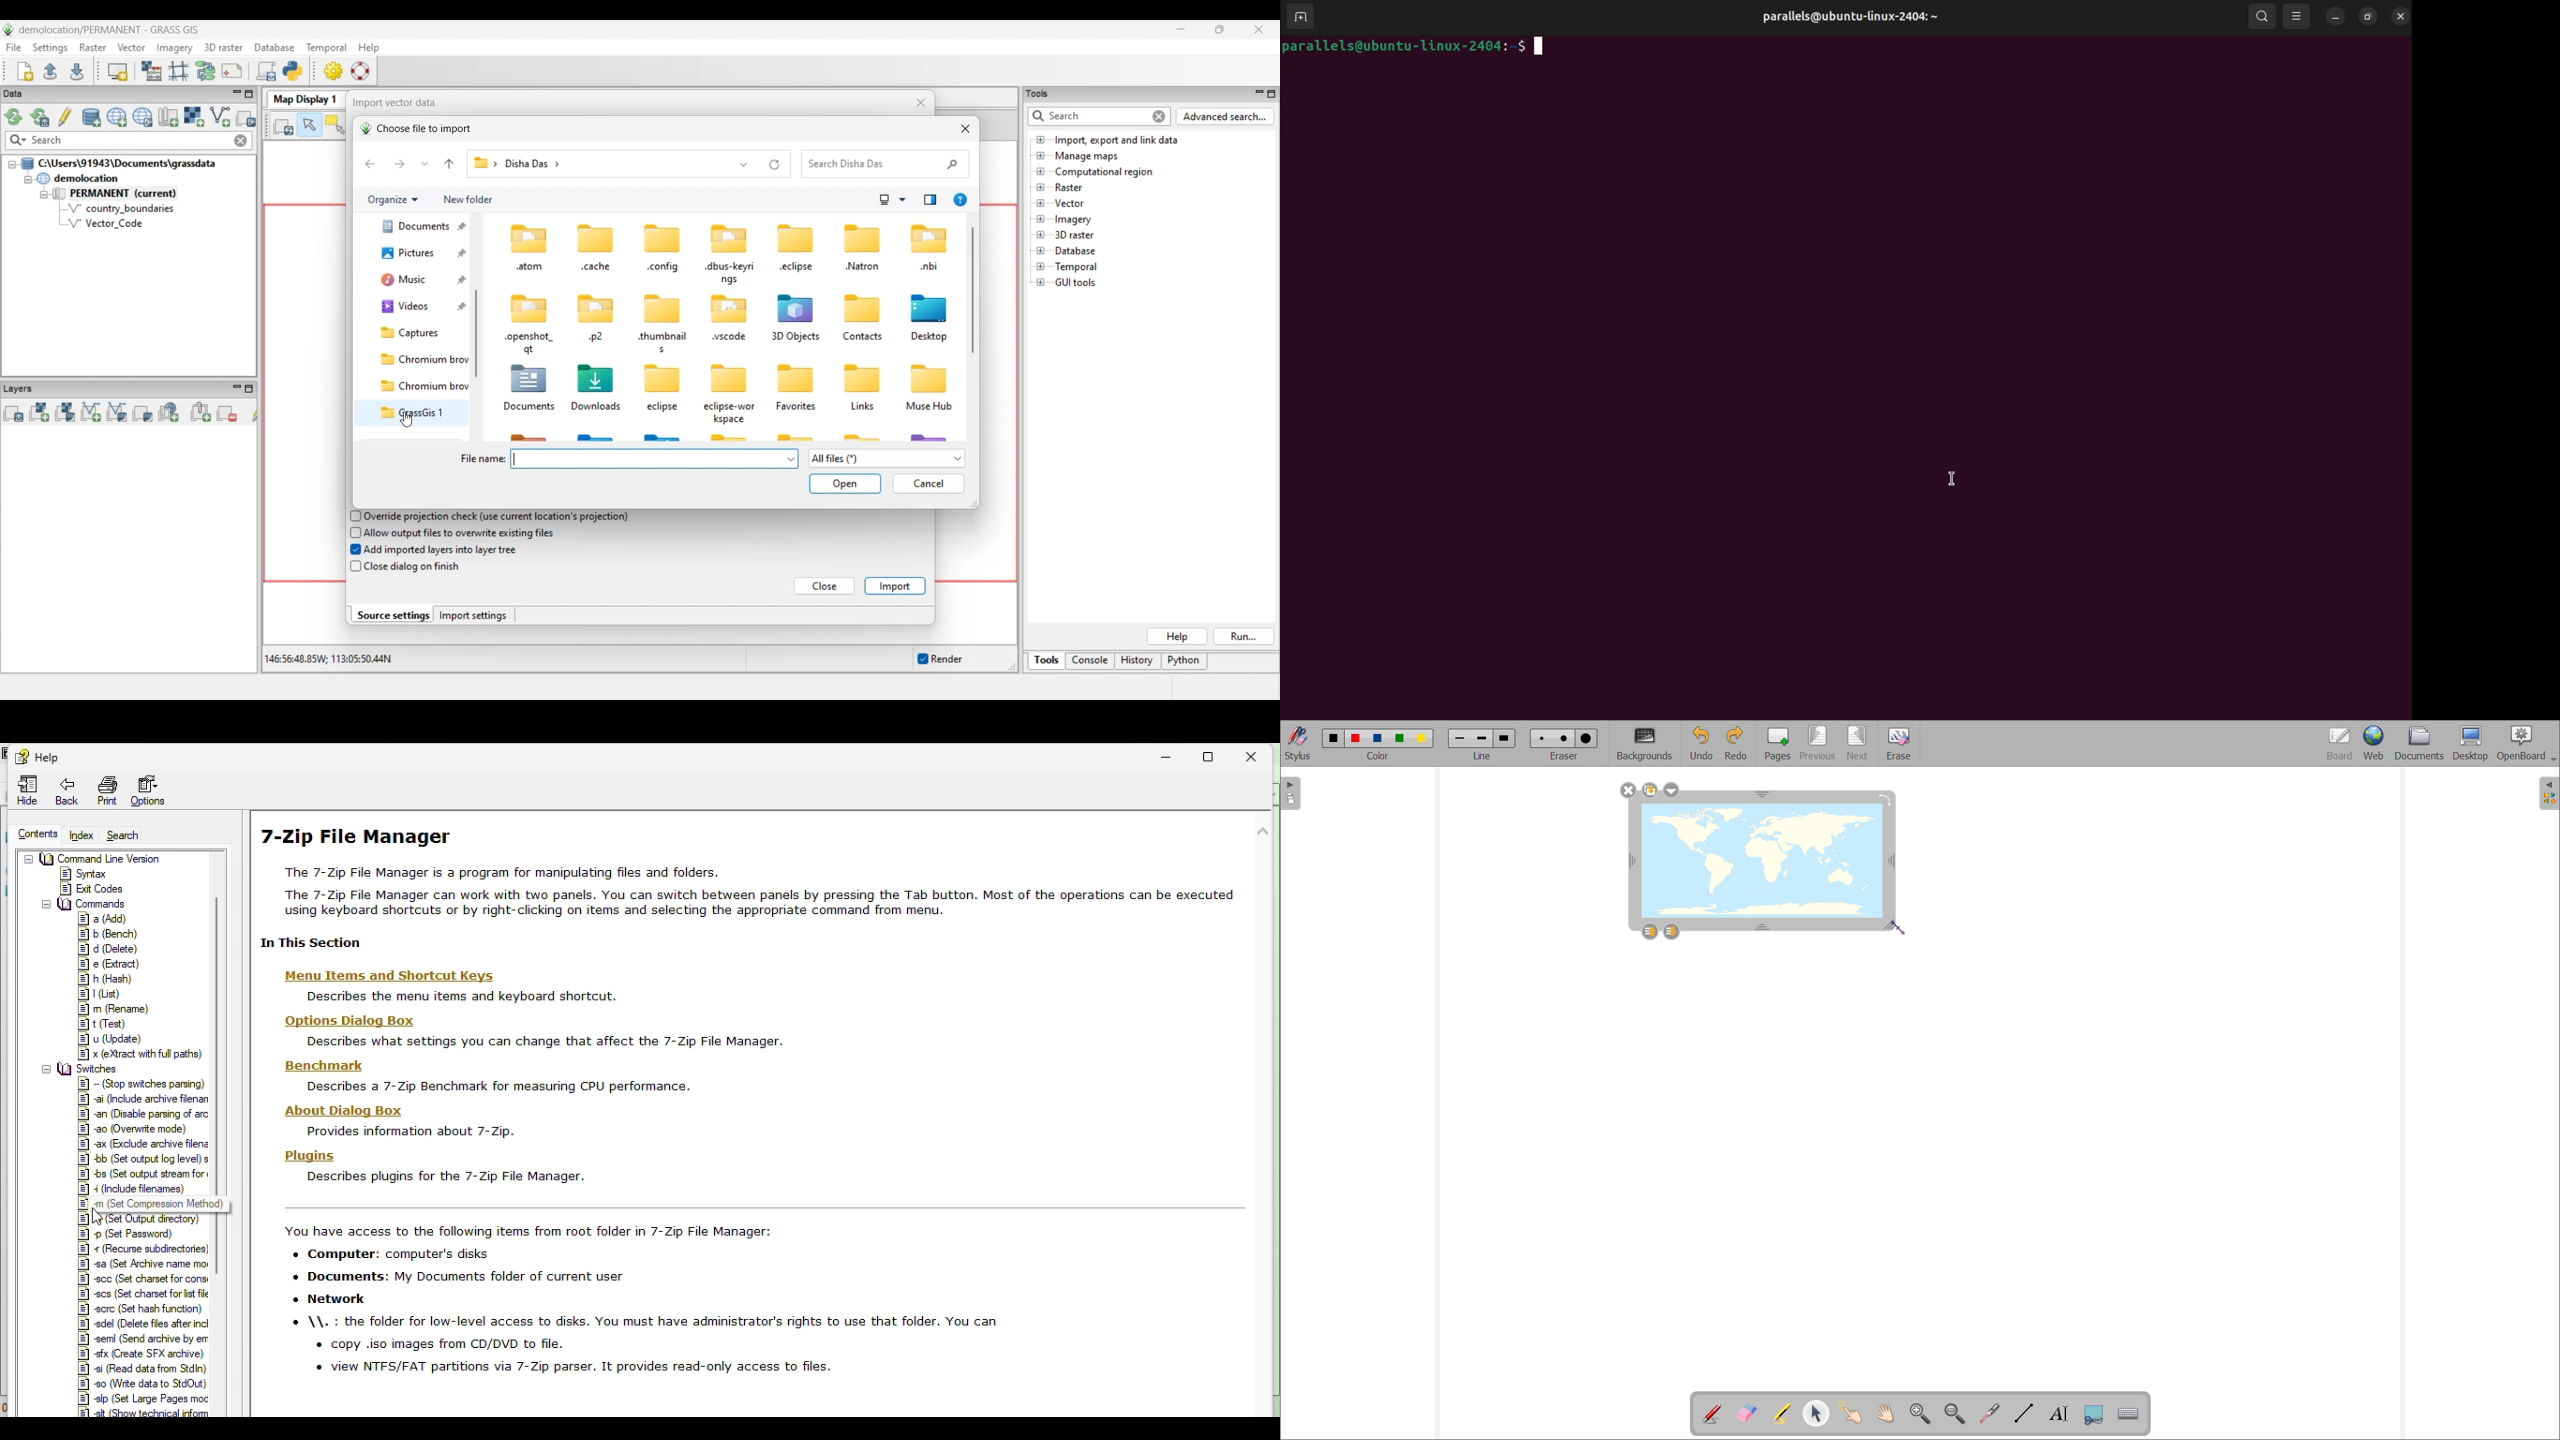  What do you see at coordinates (1889, 924) in the screenshot?
I see `resize` at bounding box center [1889, 924].